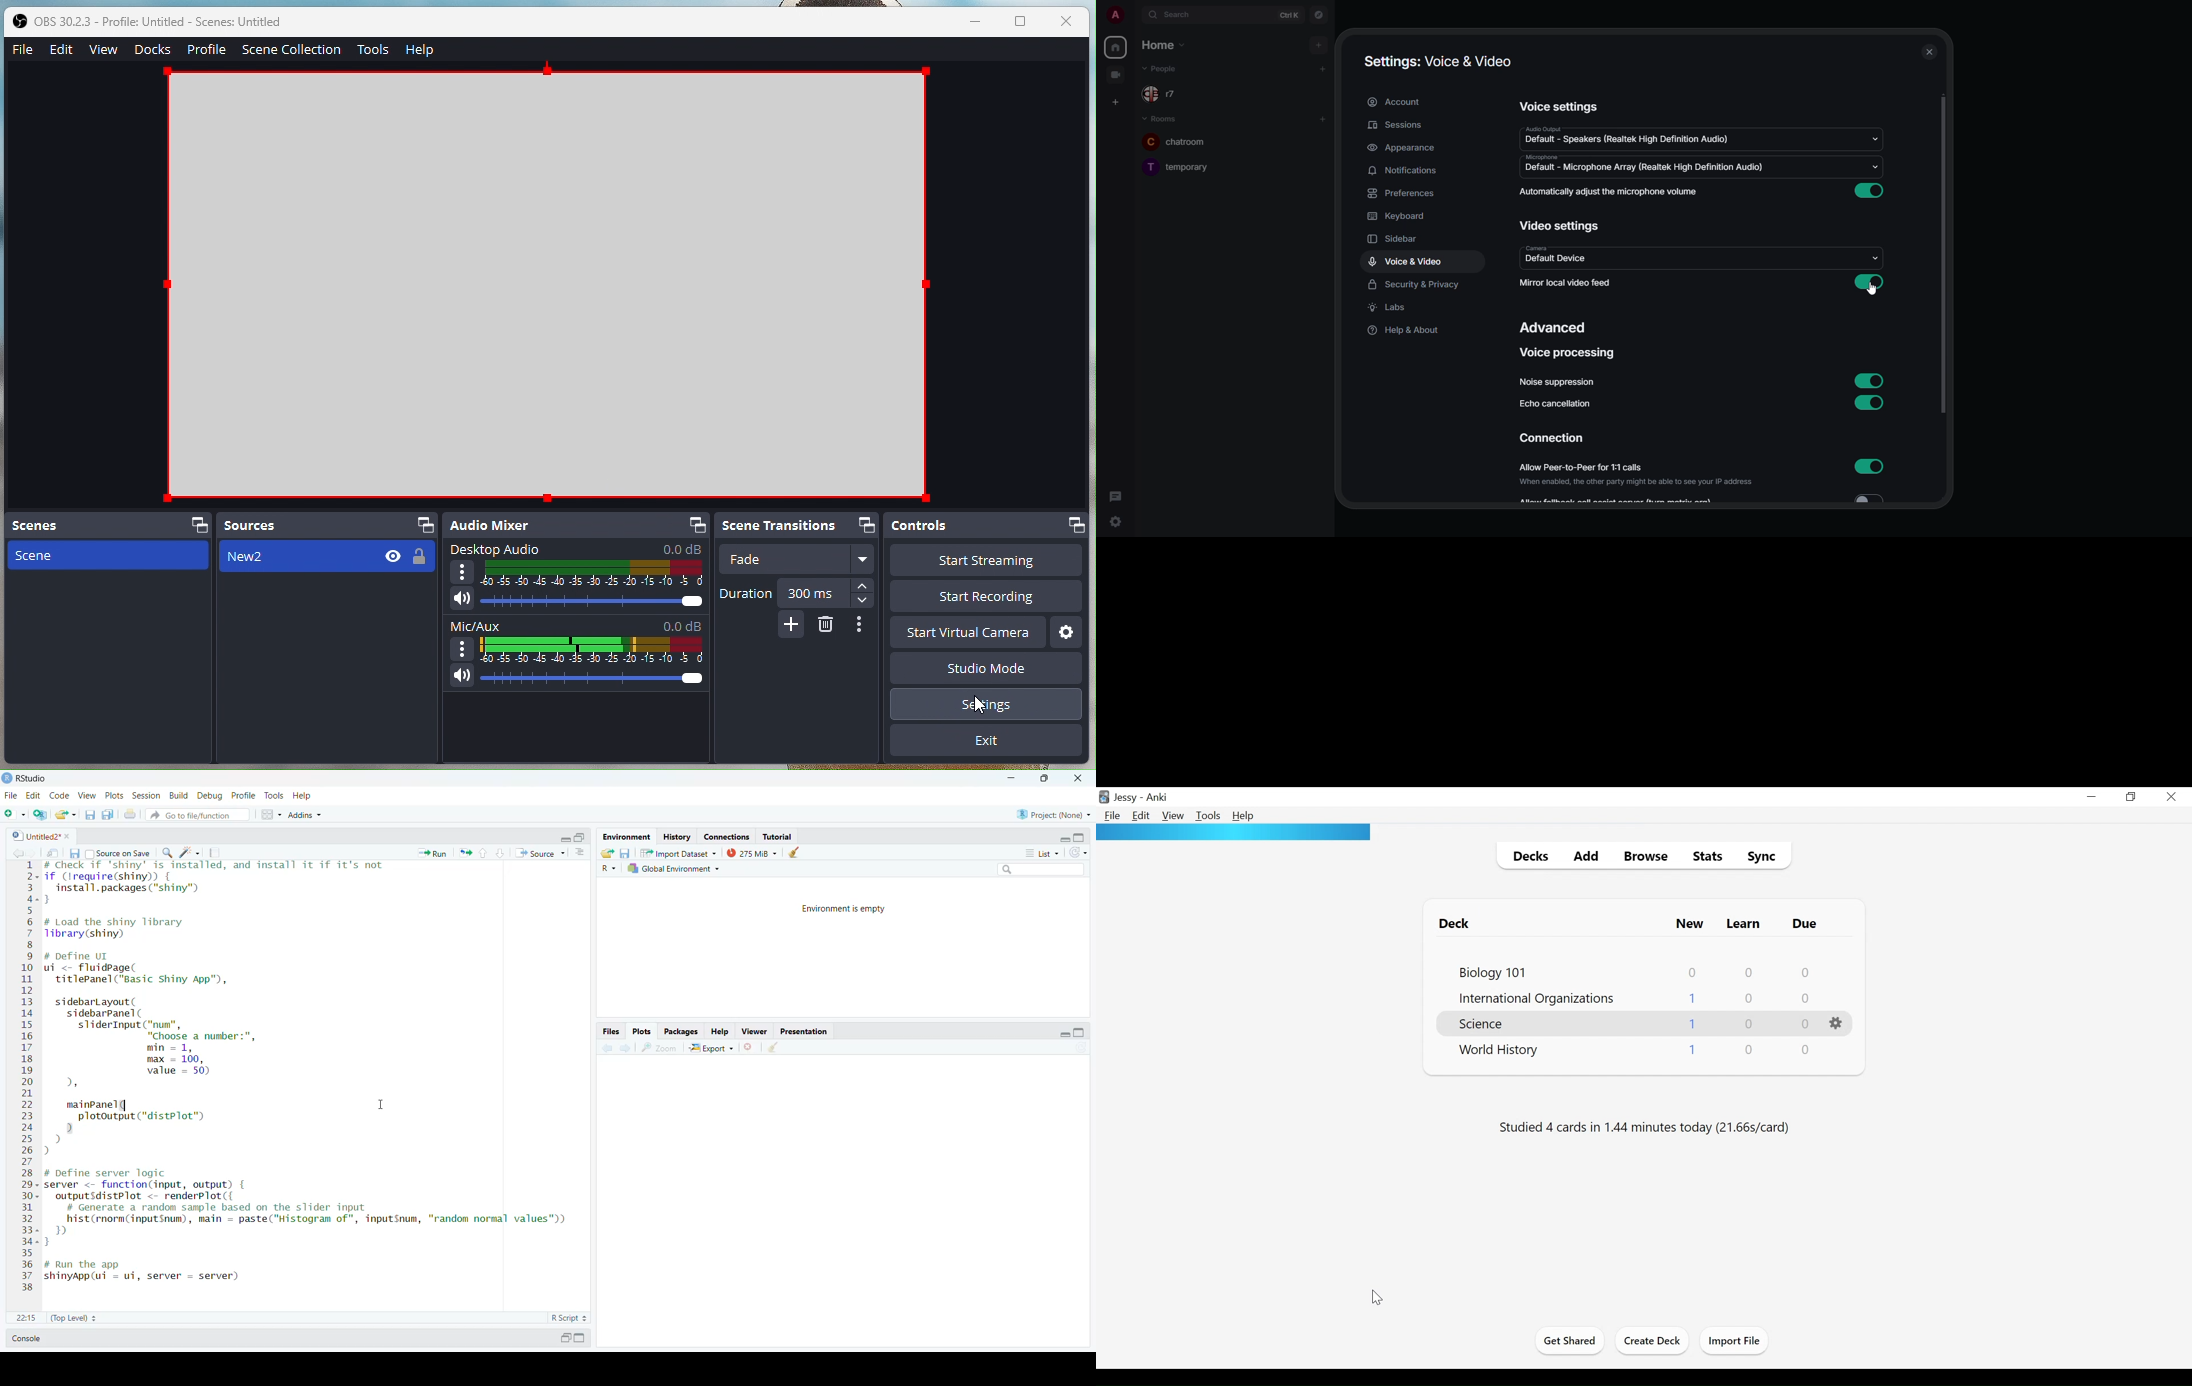 The width and height of the screenshot is (2212, 1400). What do you see at coordinates (1054, 815) in the screenshot?
I see `Project(None)` at bounding box center [1054, 815].